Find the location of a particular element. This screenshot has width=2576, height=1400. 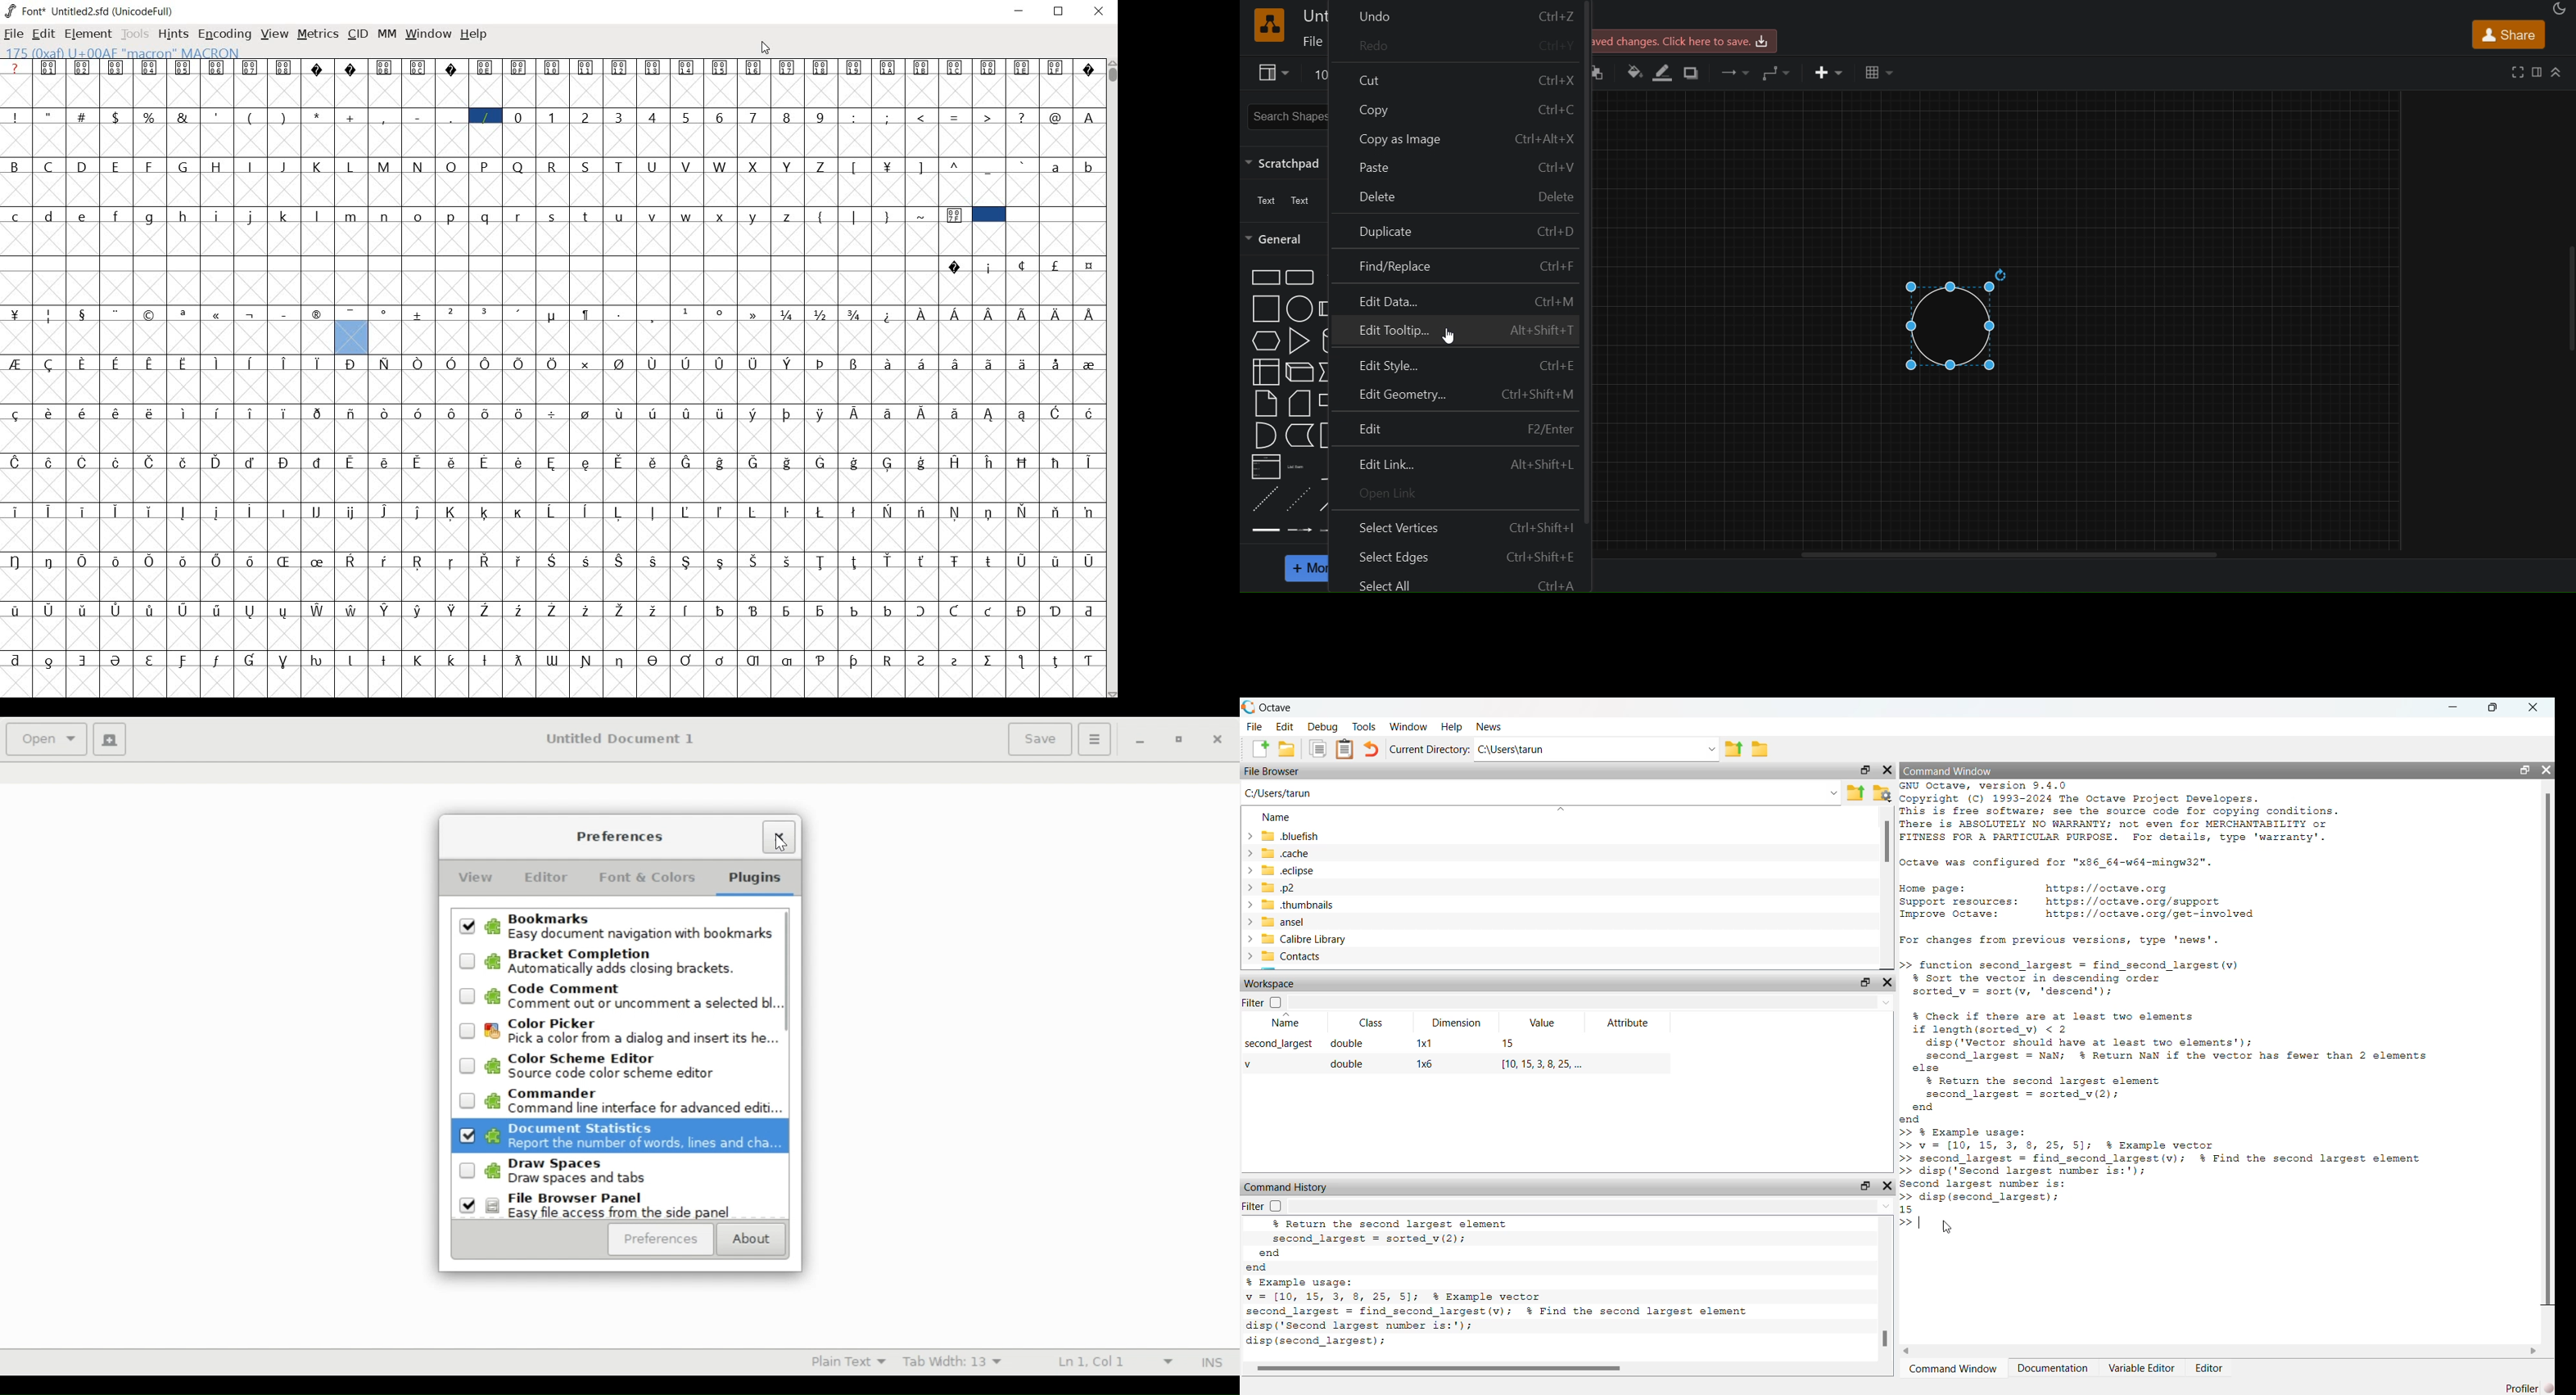

Symbol is located at coordinates (957, 268).